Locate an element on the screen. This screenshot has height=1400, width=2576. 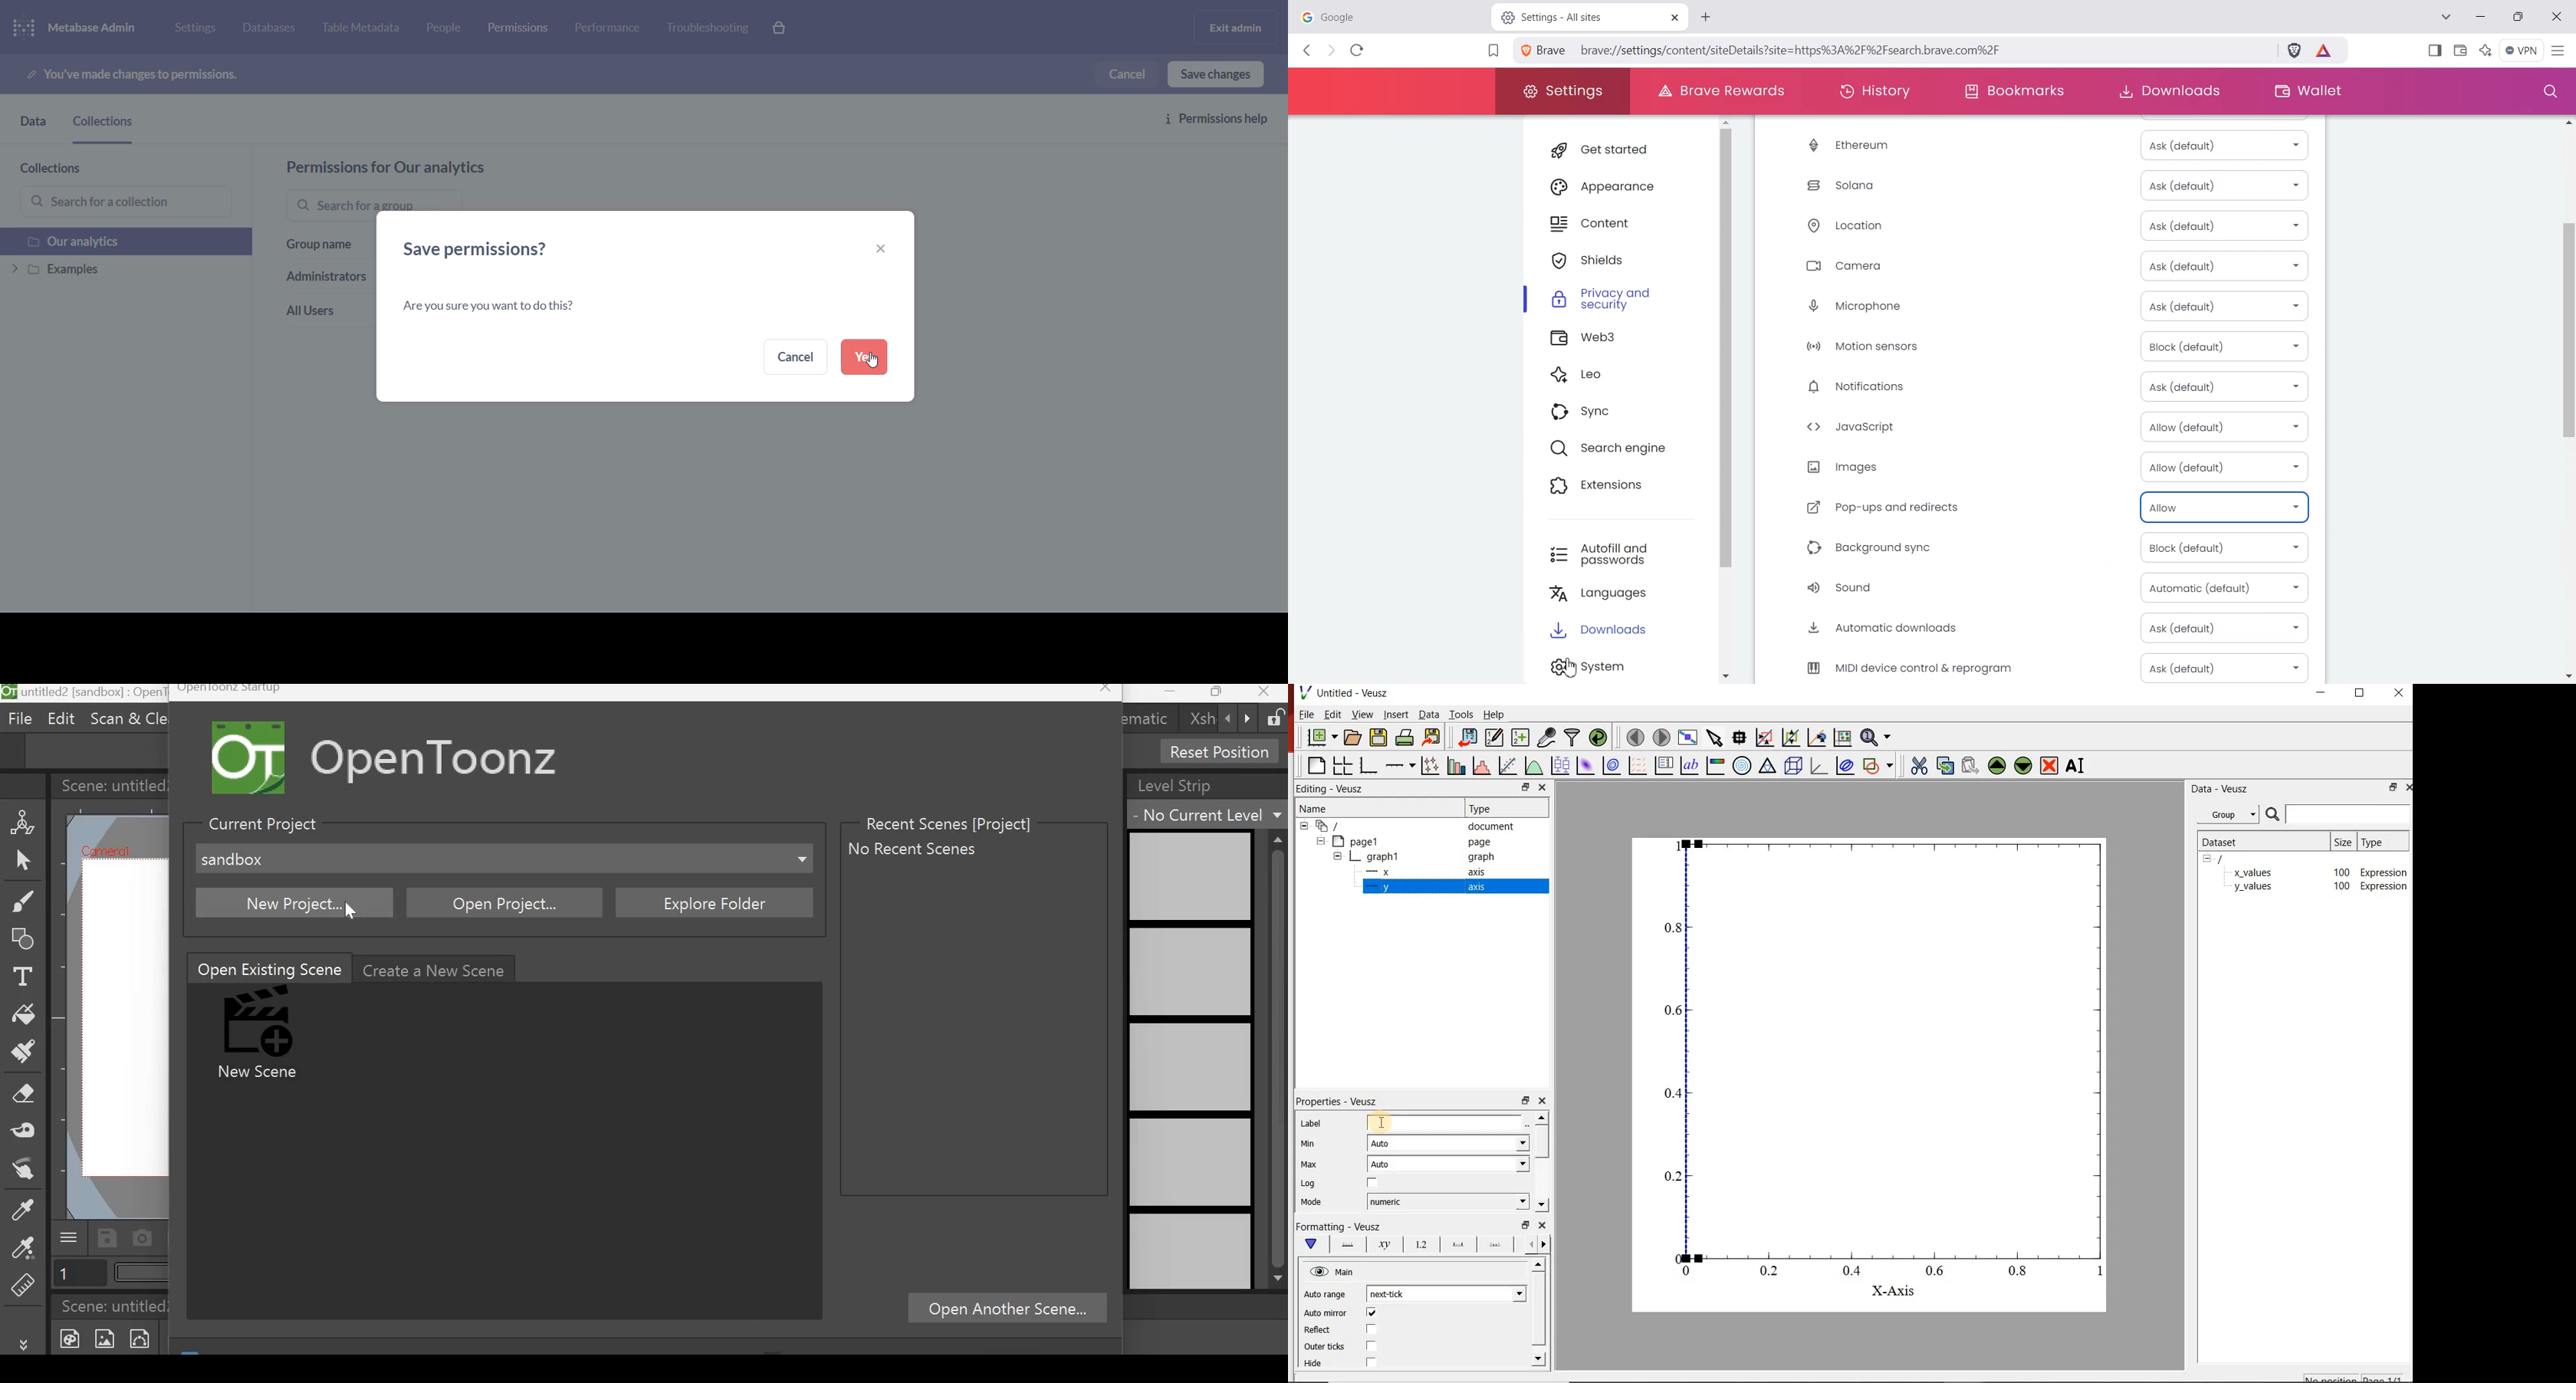
remove the selected widget is located at coordinates (2049, 768).